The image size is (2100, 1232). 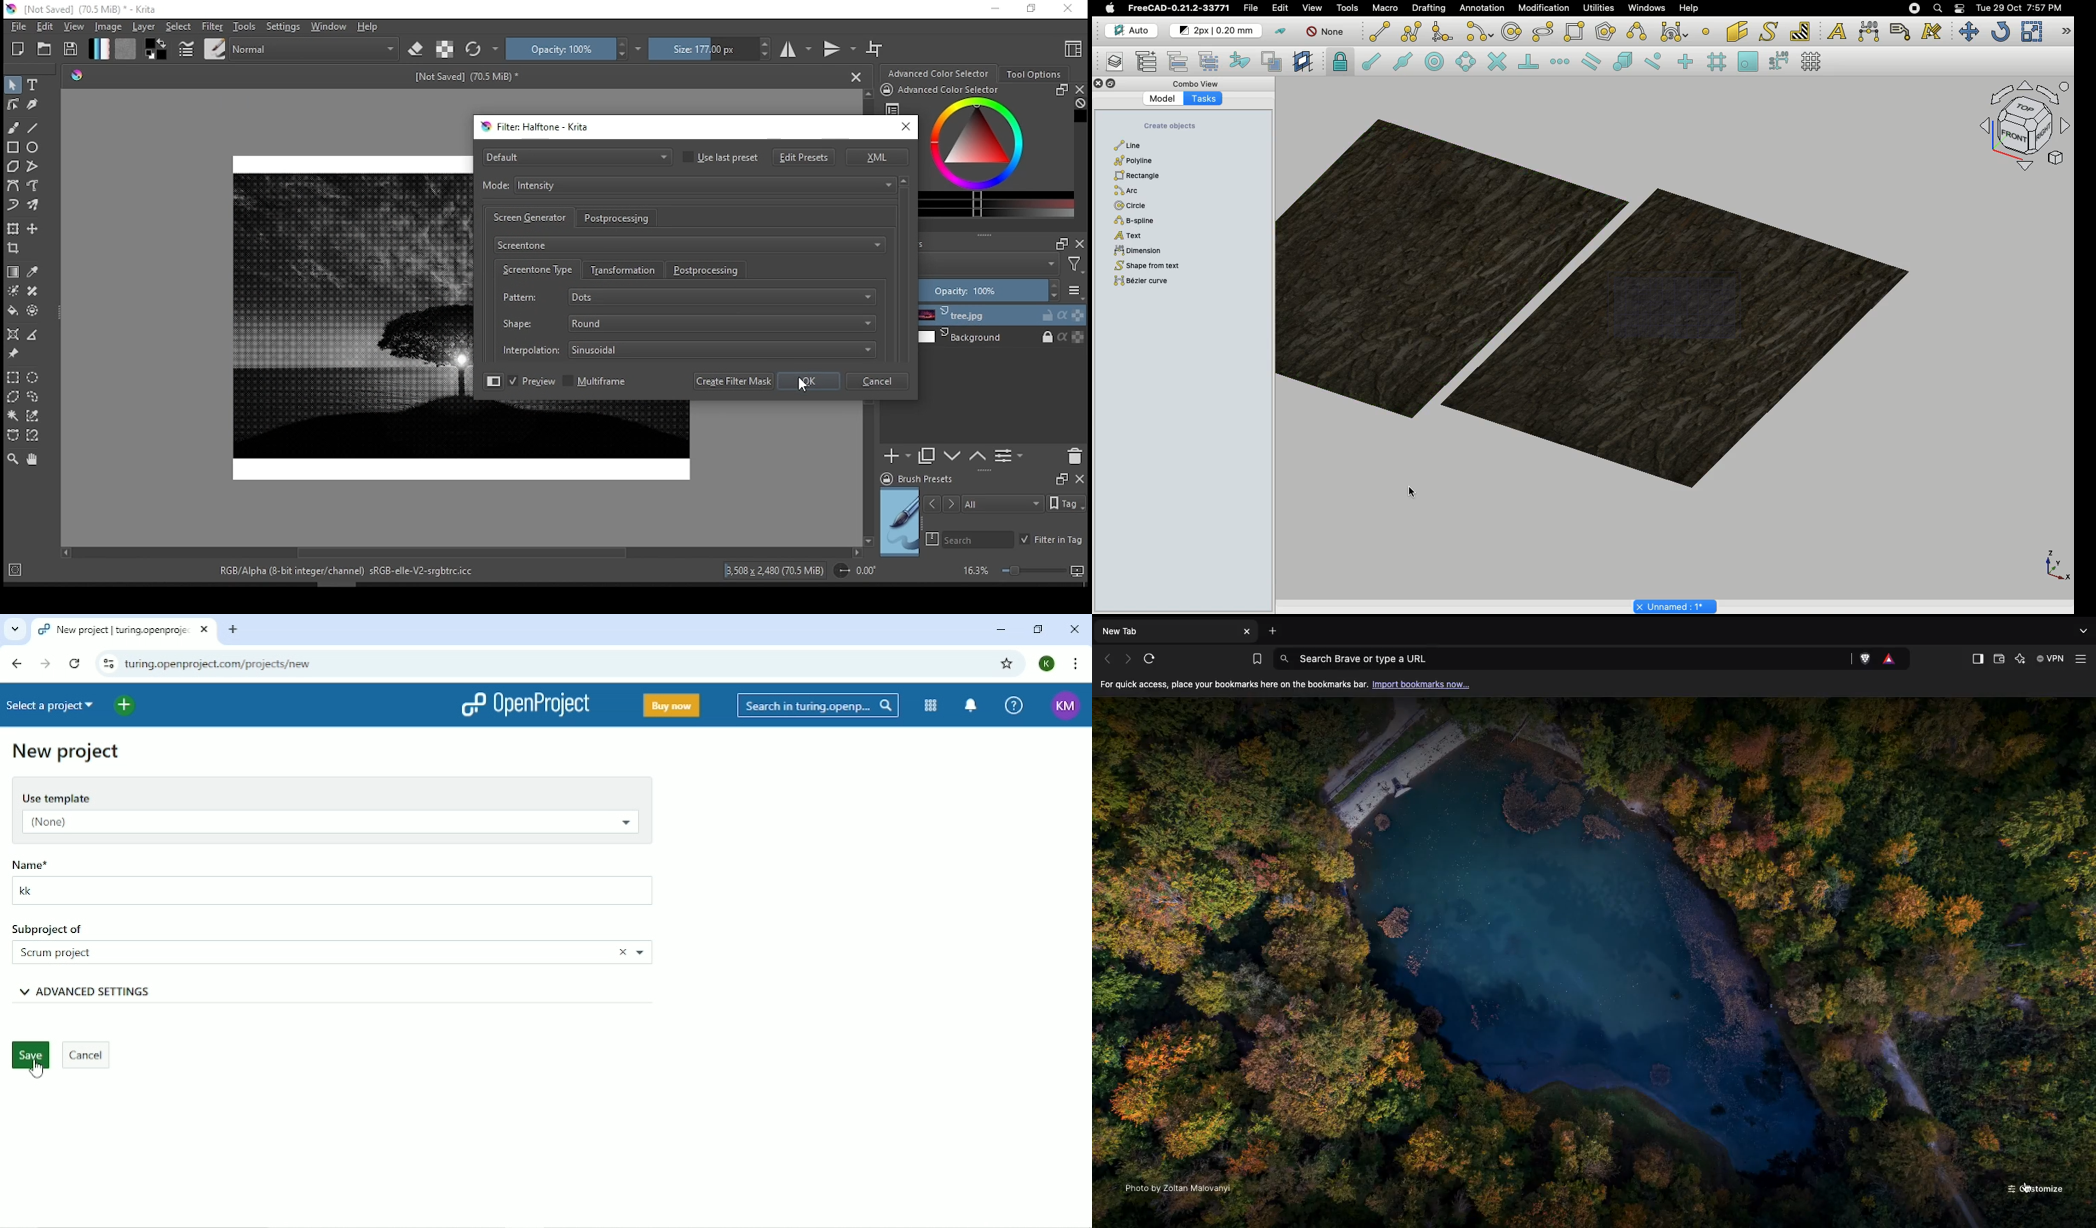 I want to click on Navigation styles, so click(x=2024, y=128).